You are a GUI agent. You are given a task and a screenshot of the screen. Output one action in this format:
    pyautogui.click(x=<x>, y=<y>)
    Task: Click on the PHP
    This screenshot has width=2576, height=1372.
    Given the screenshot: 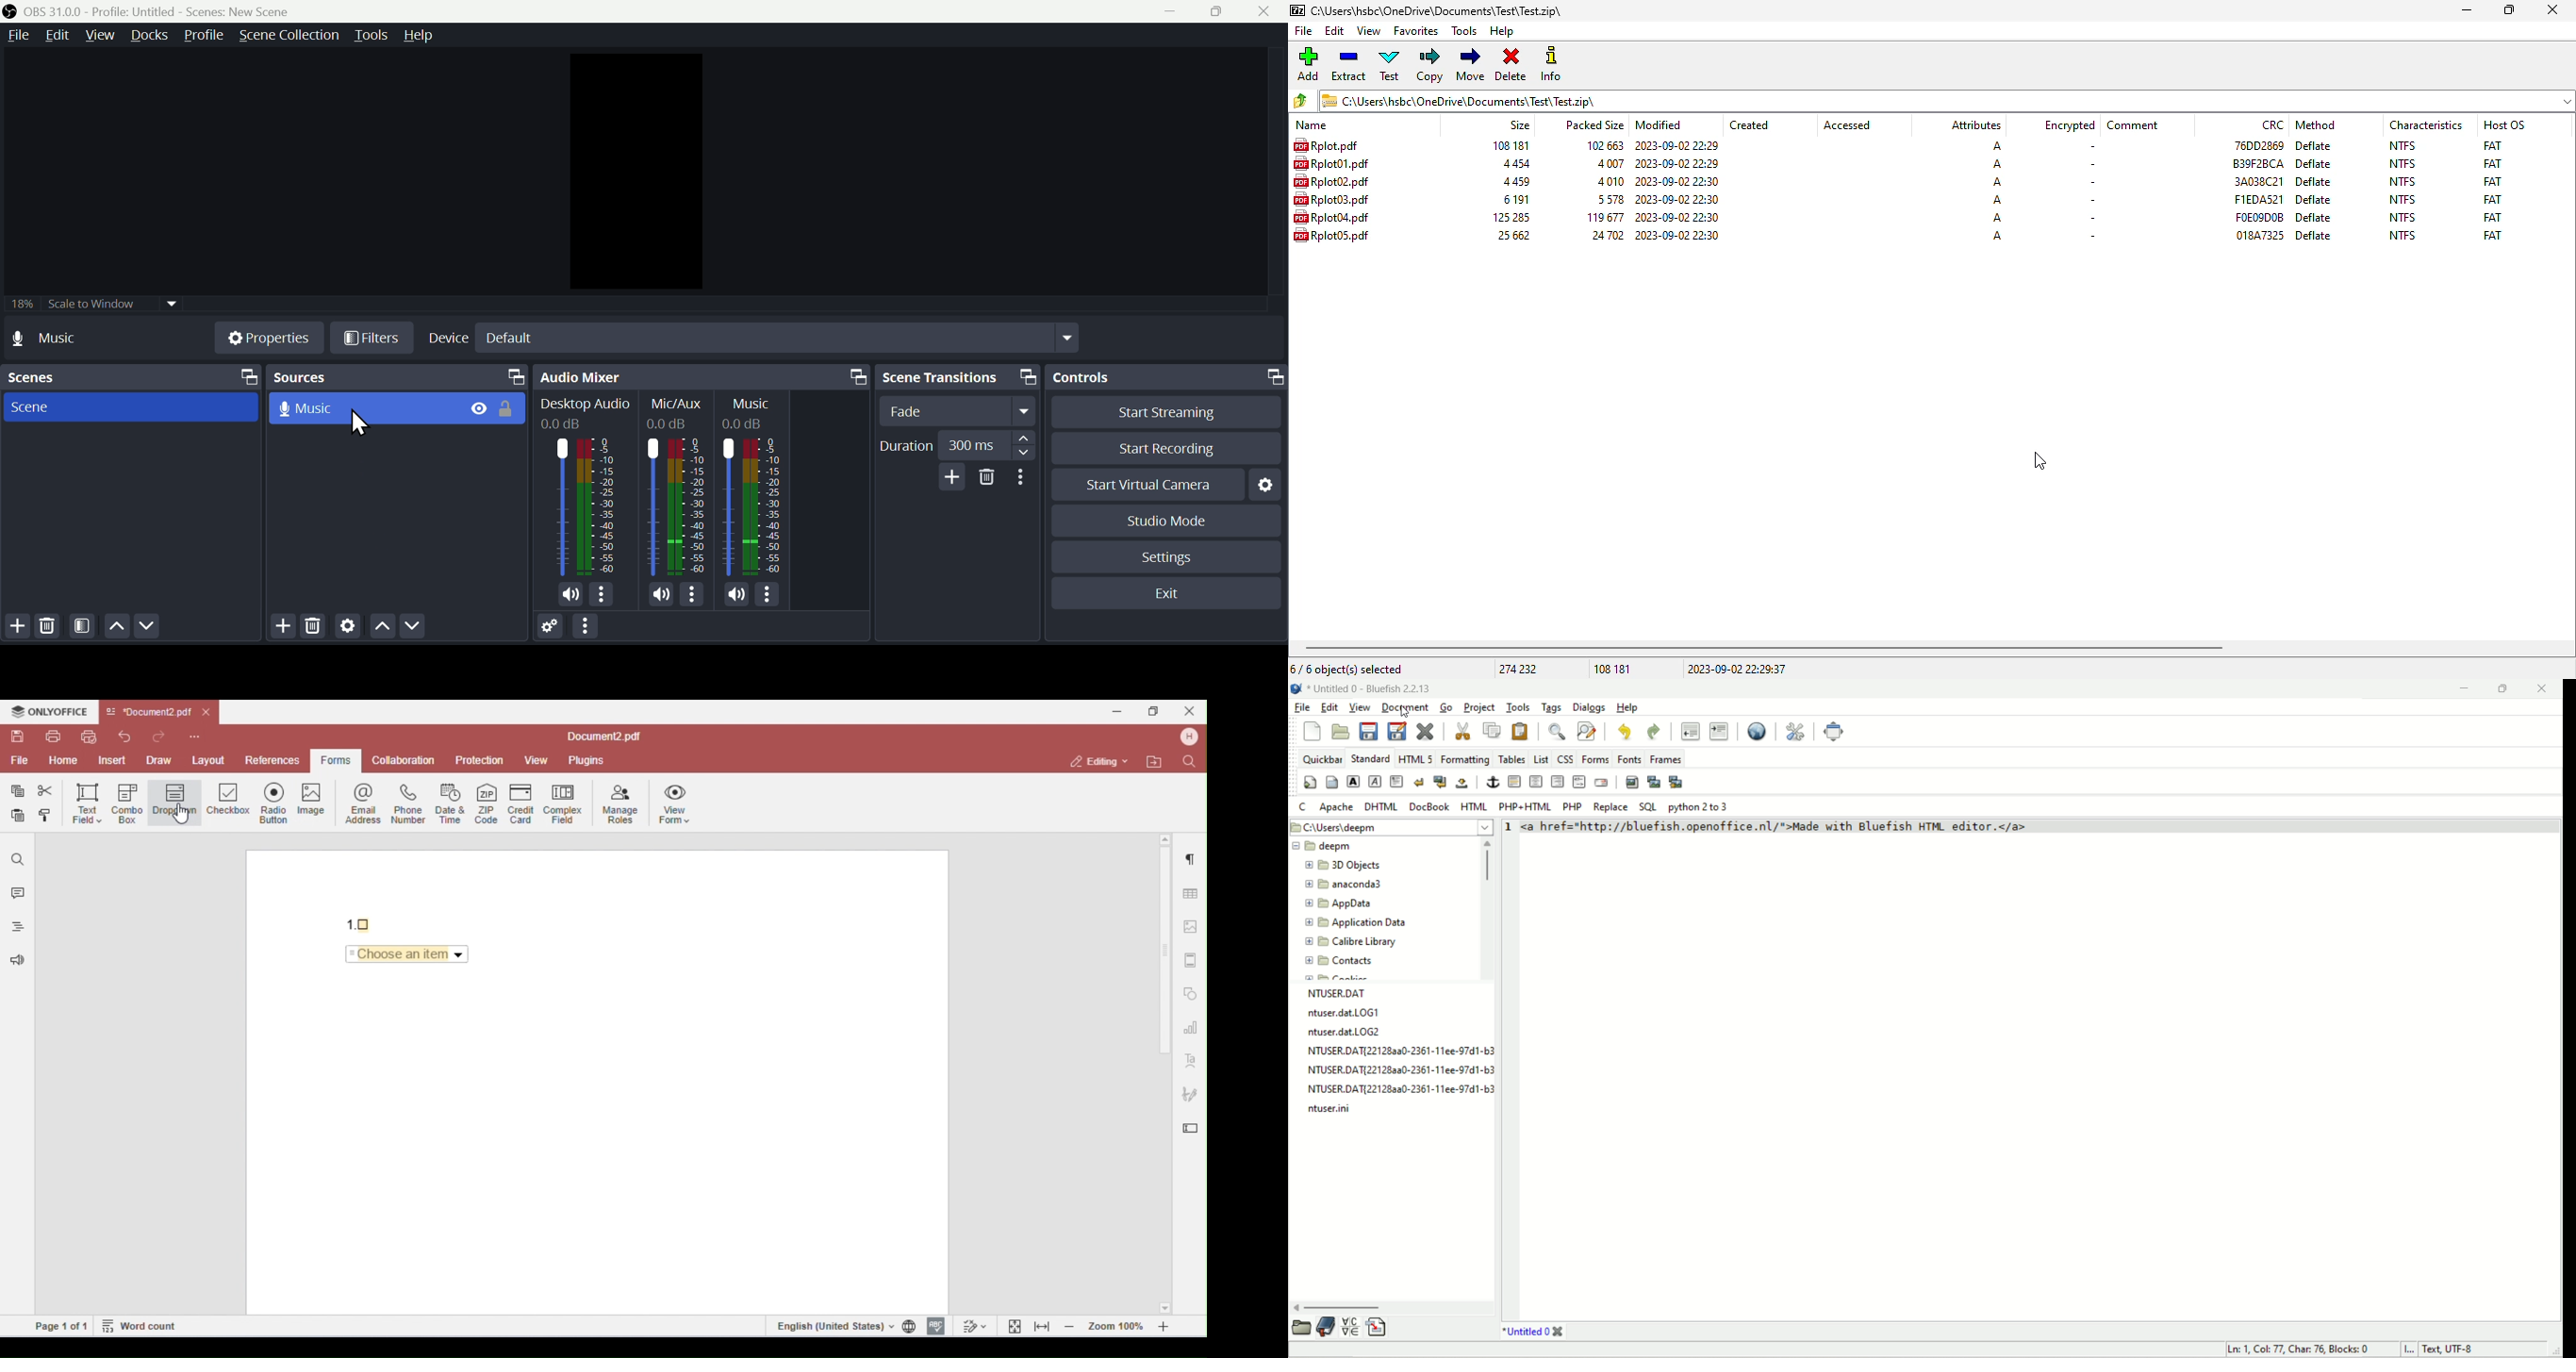 What is the action you would take?
    pyautogui.click(x=1574, y=805)
    